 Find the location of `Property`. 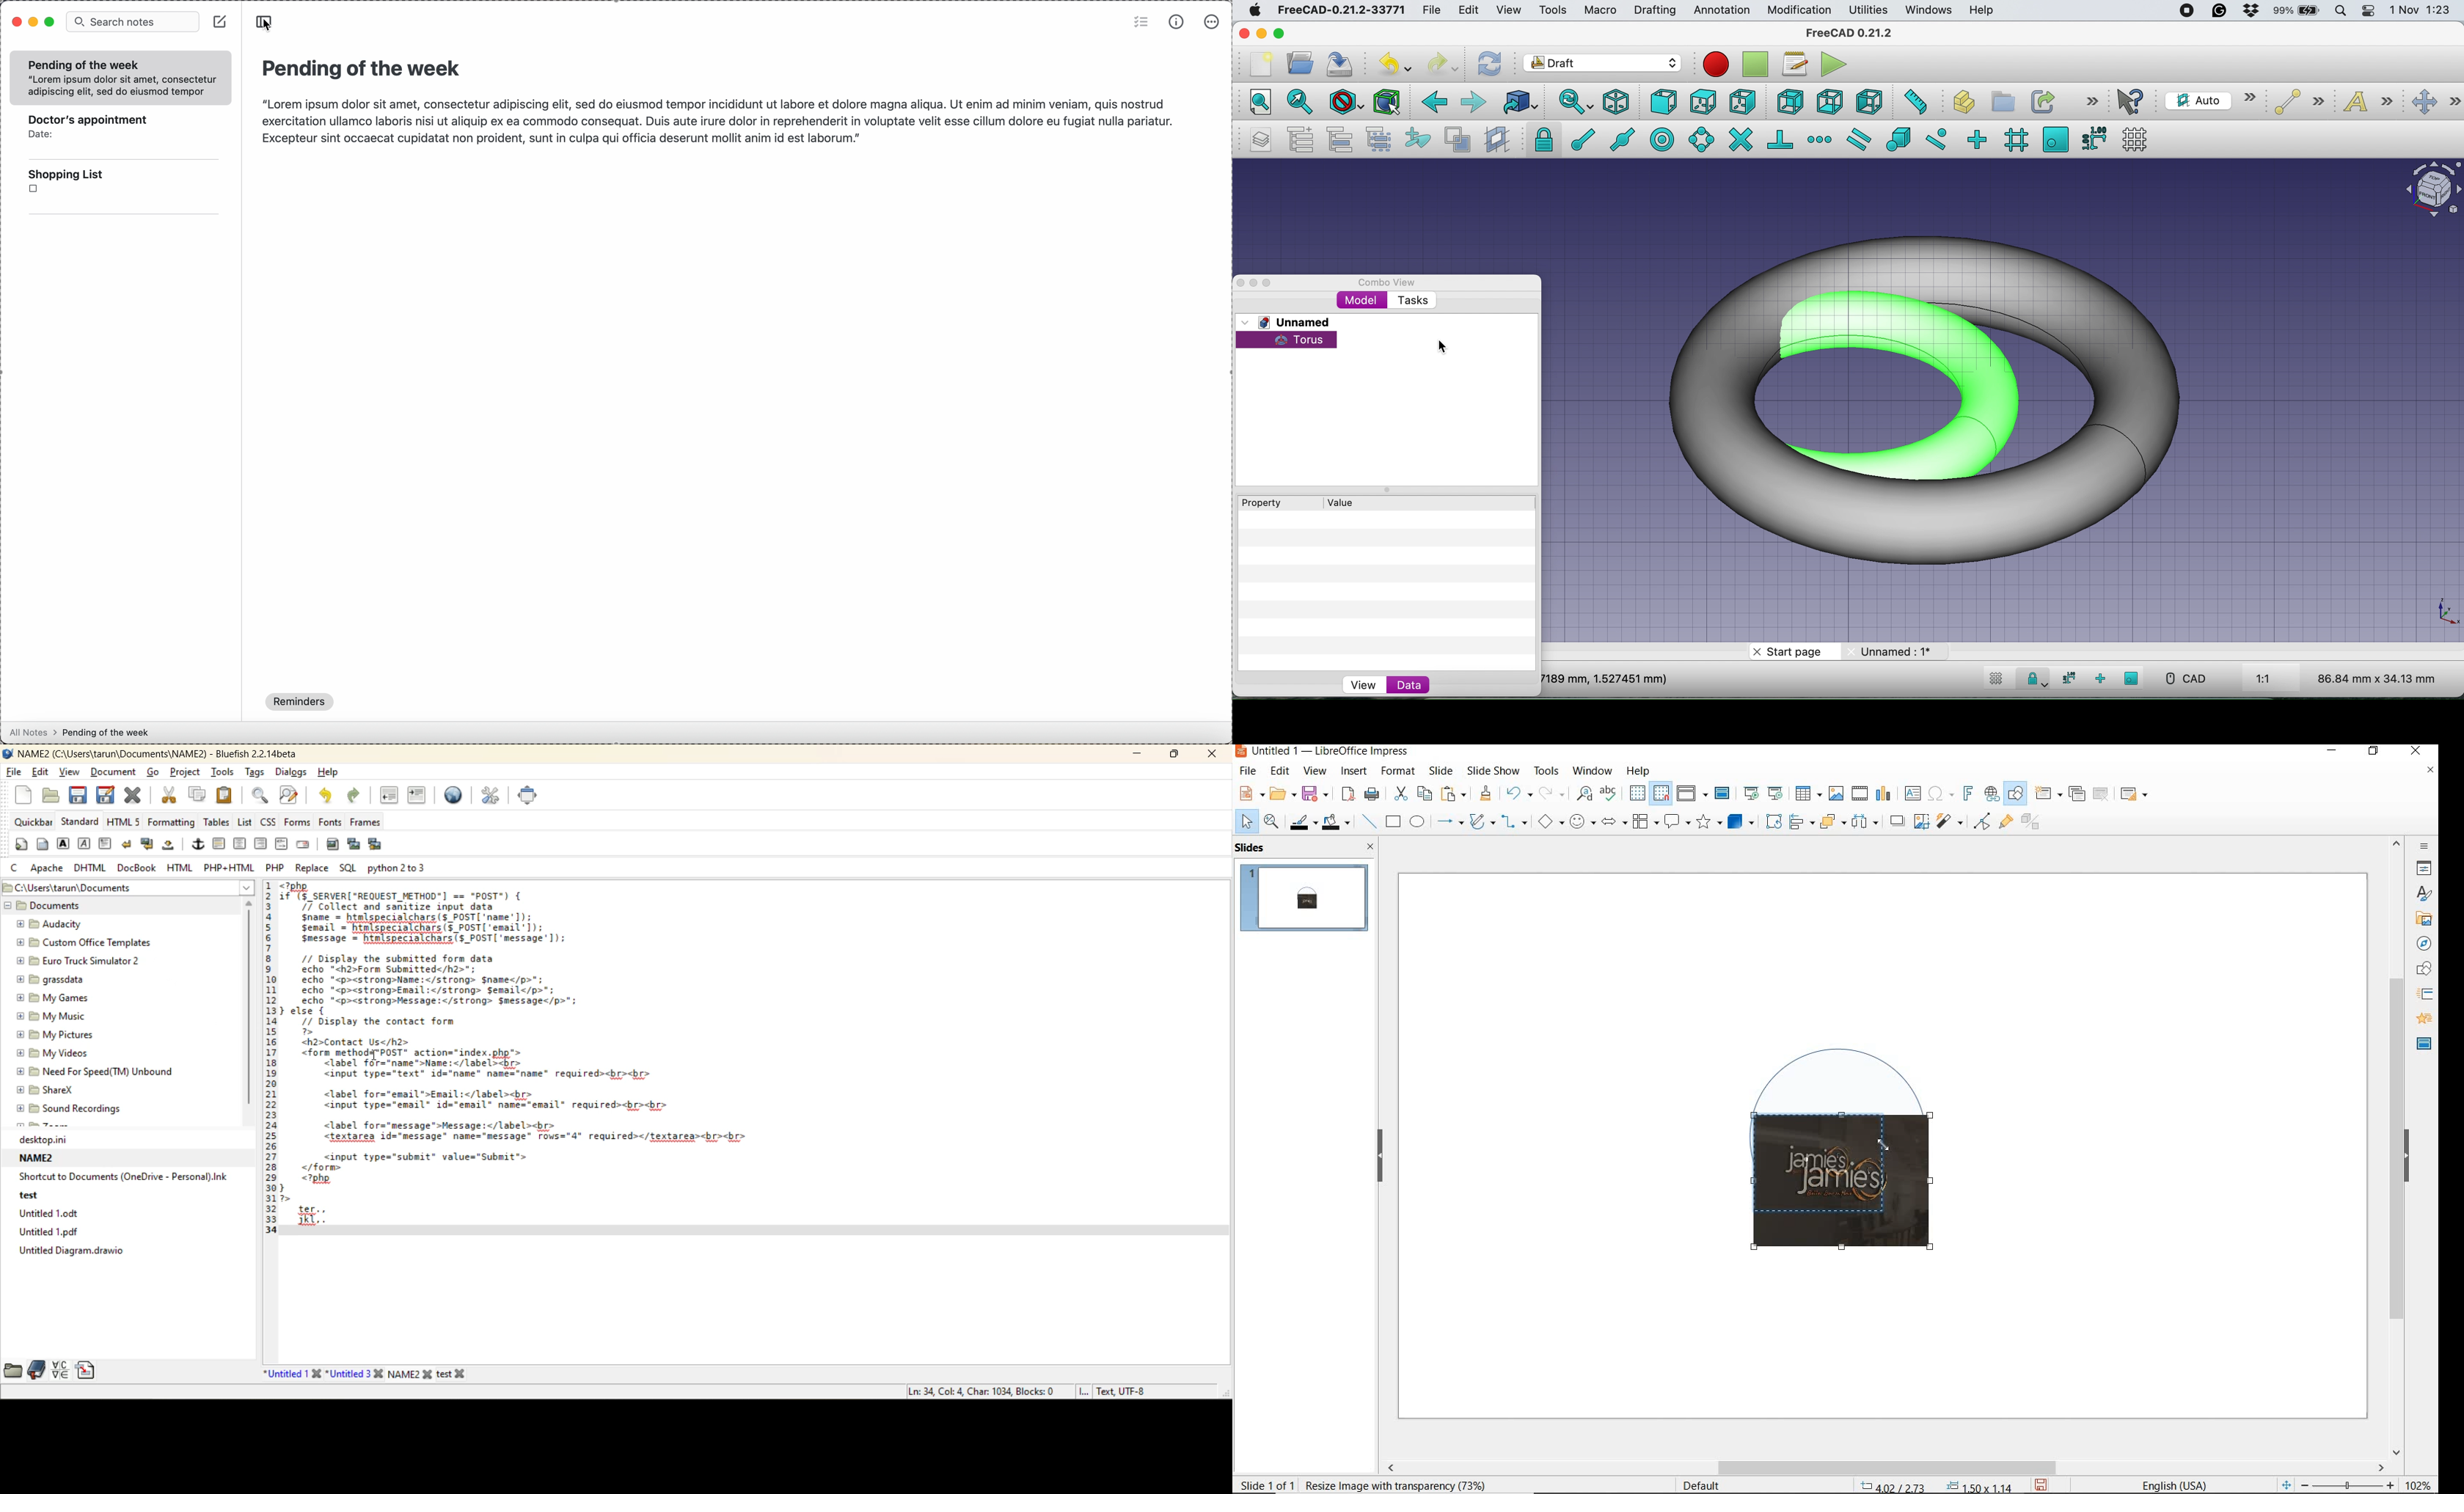

Property is located at coordinates (1279, 502).